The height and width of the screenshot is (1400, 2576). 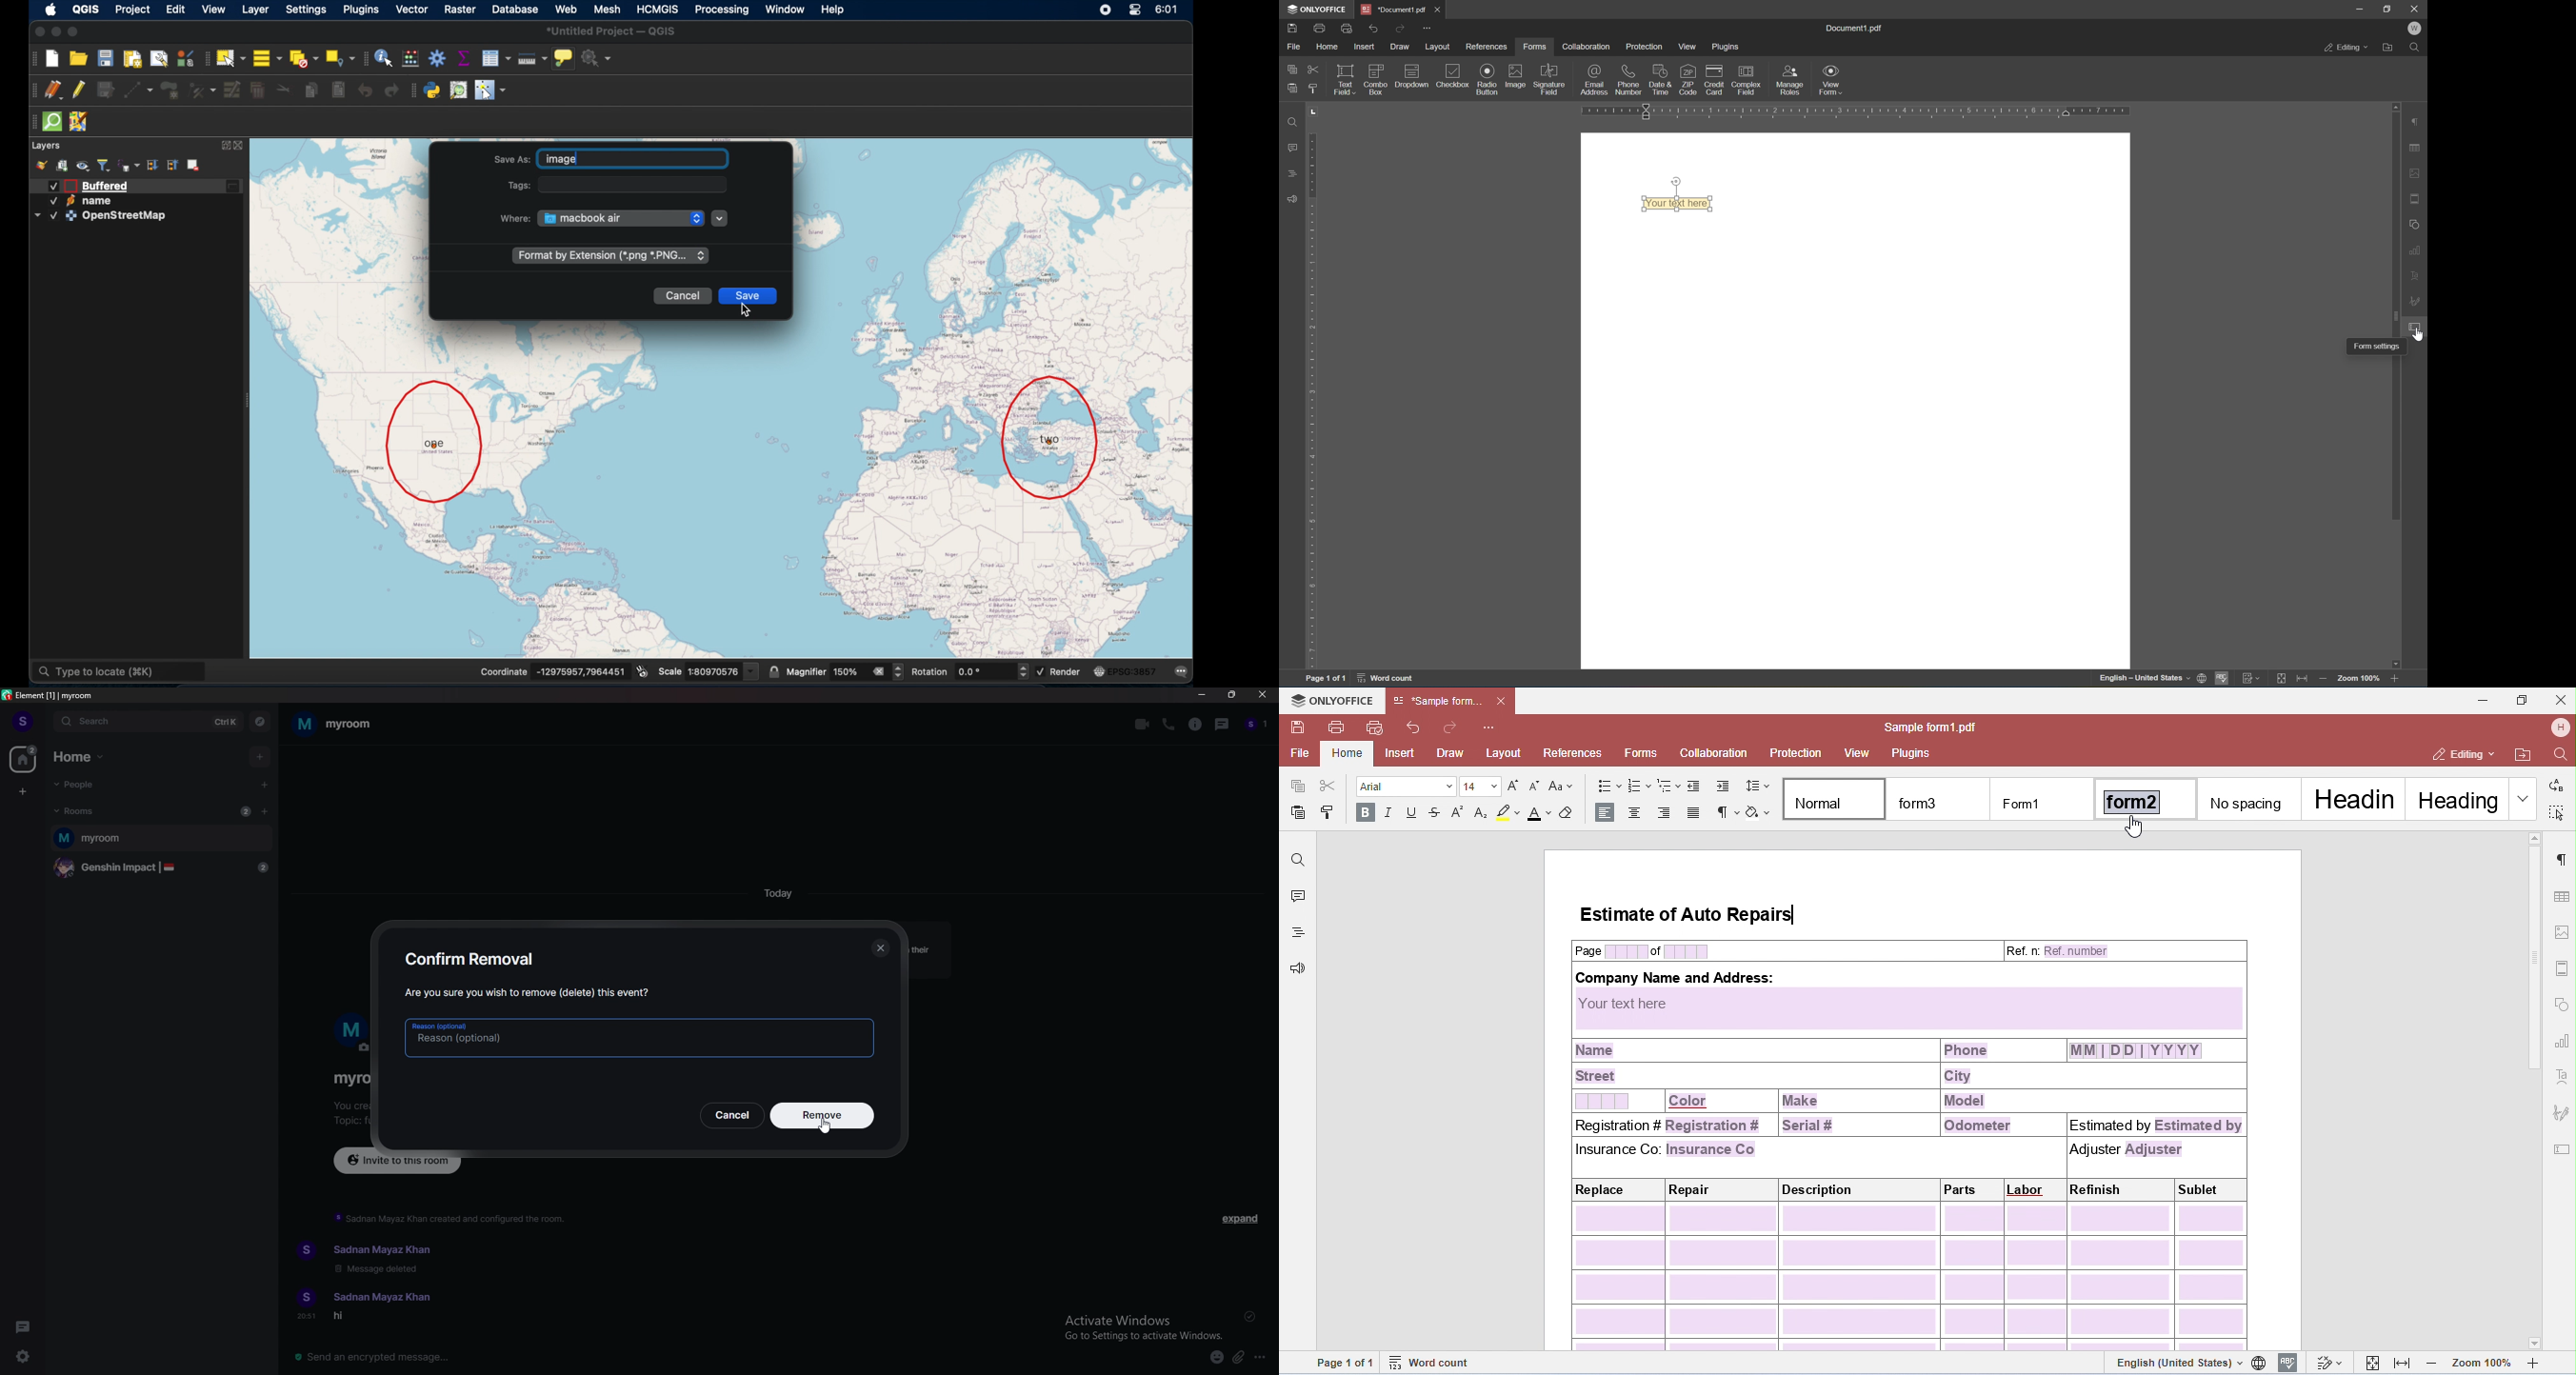 What do you see at coordinates (70, 201) in the screenshot?
I see `icon` at bounding box center [70, 201].